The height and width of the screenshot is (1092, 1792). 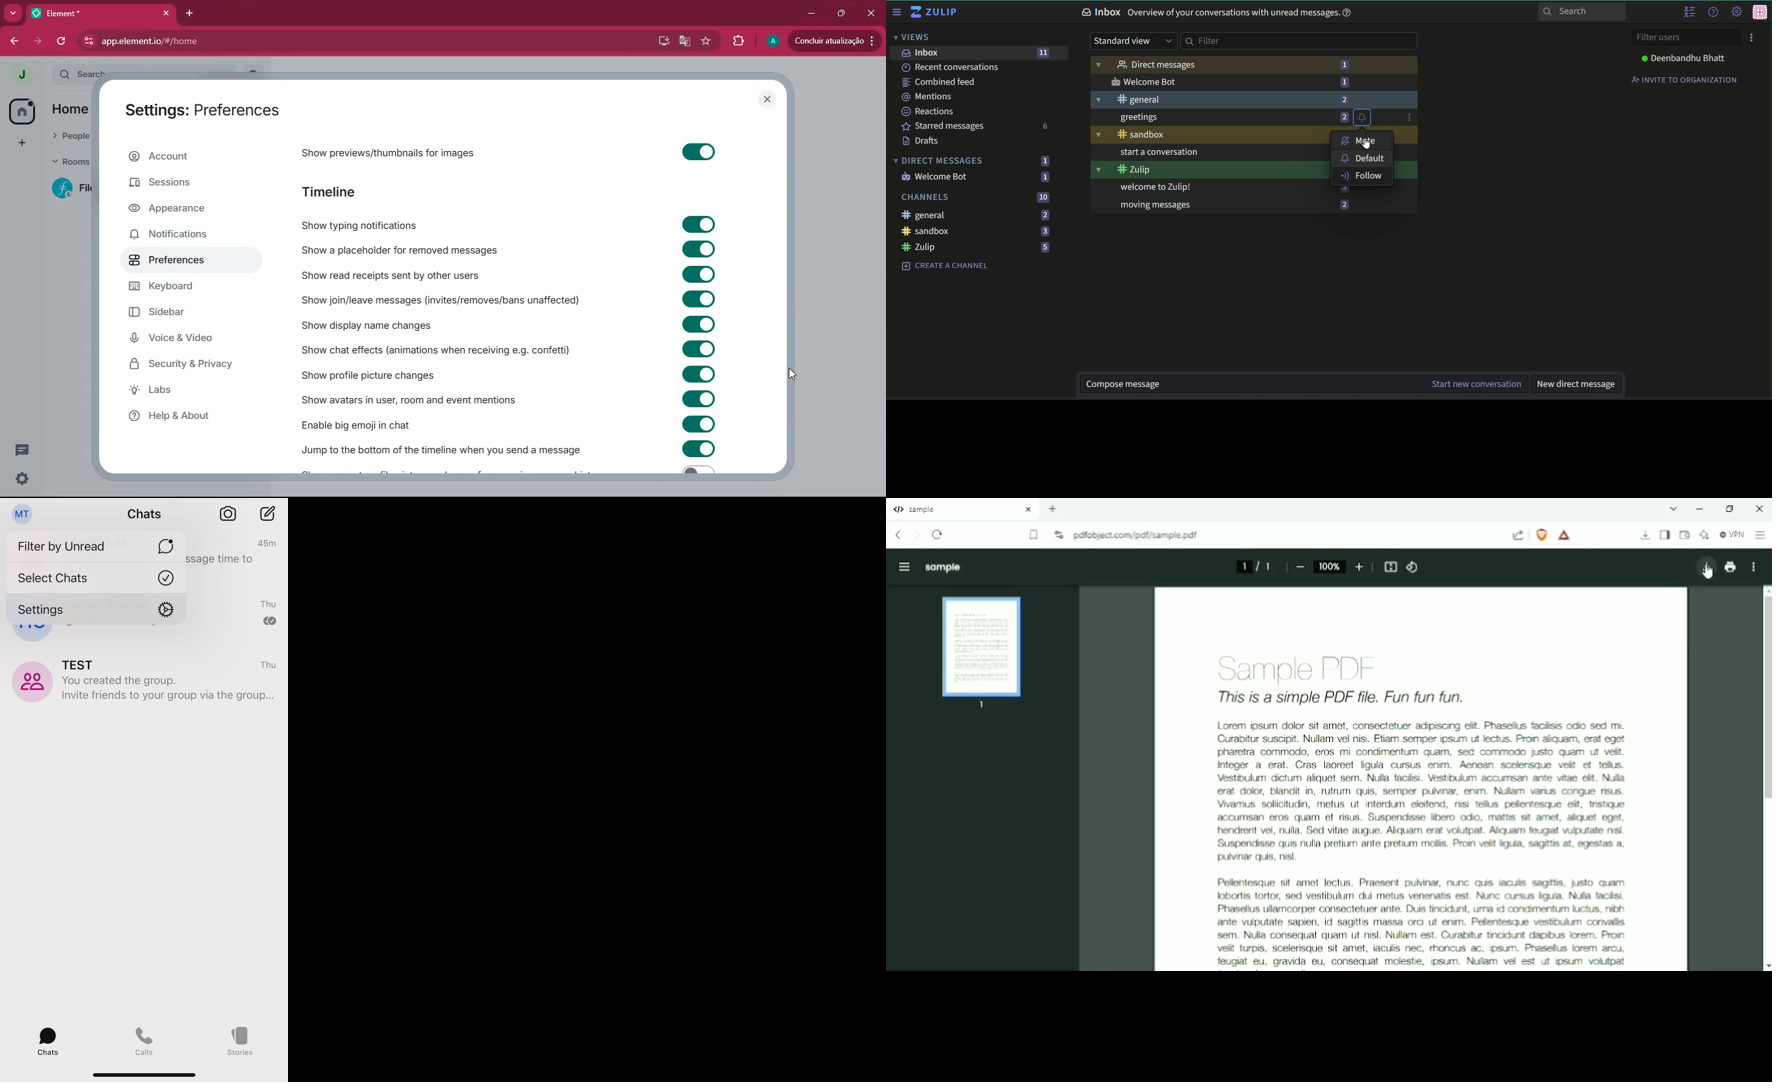 I want to click on help & about, so click(x=191, y=418).